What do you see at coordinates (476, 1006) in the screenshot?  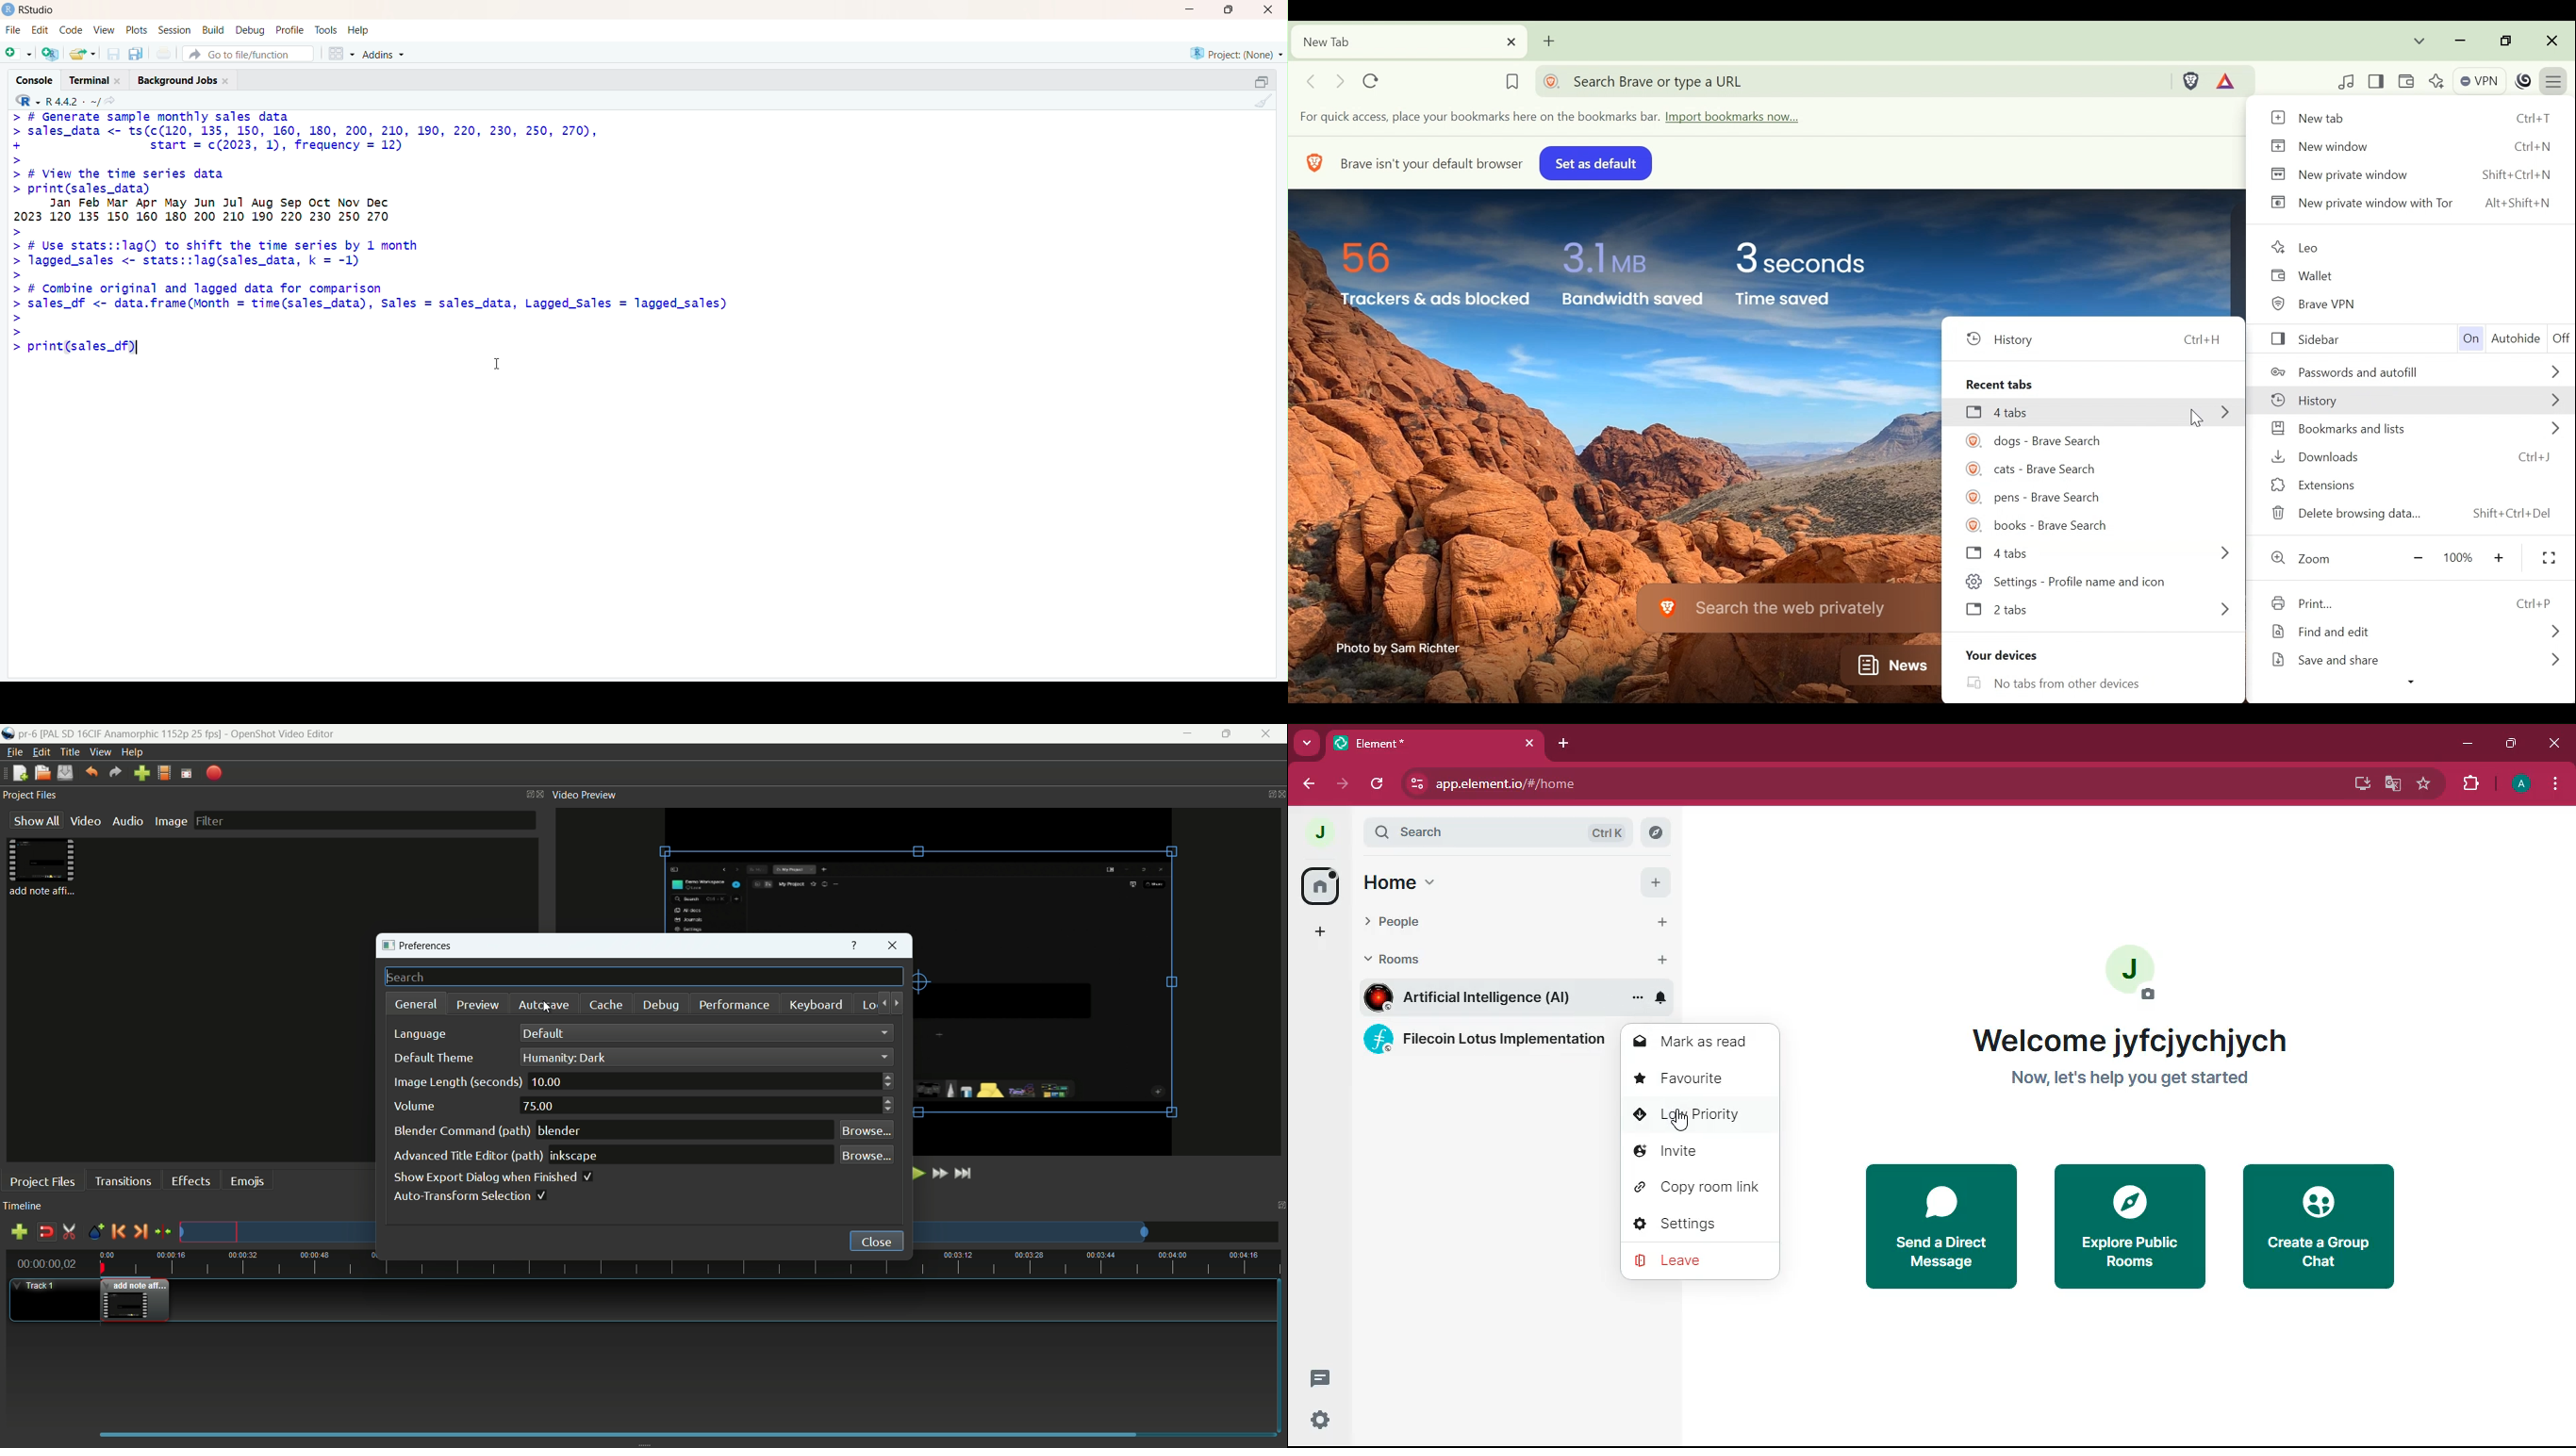 I see `preview` at bounding box center [476, 1006].